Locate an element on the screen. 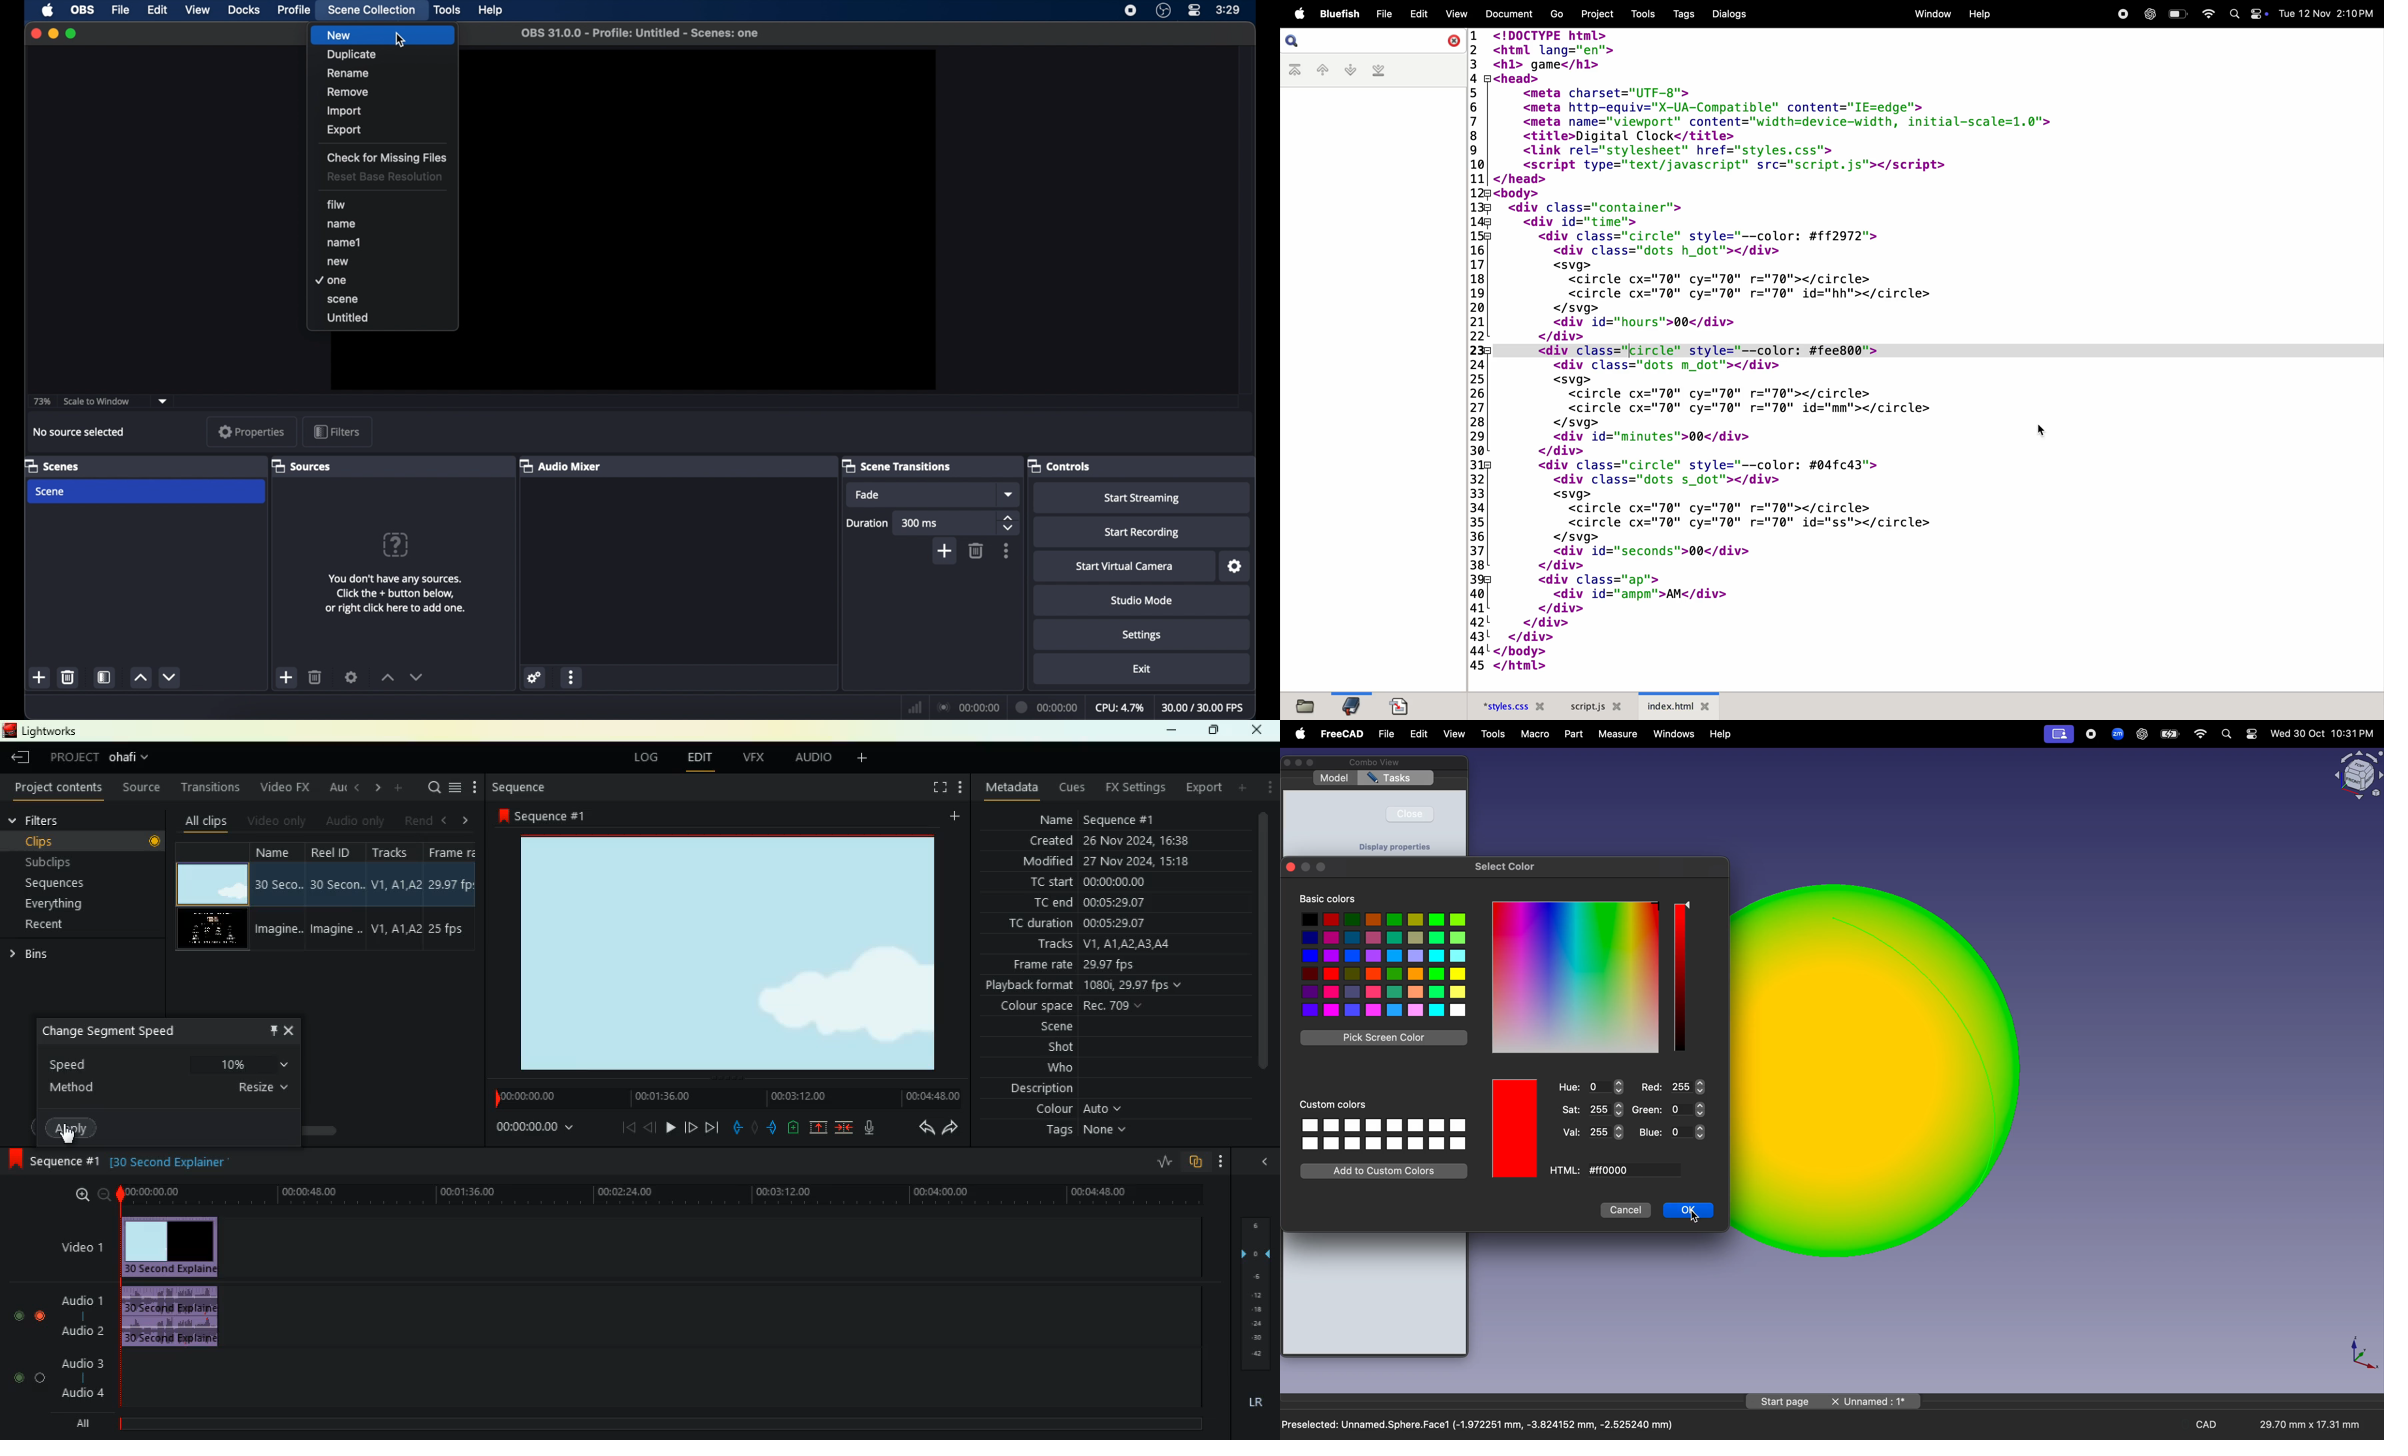  time is located at coordinates (664, 1194).